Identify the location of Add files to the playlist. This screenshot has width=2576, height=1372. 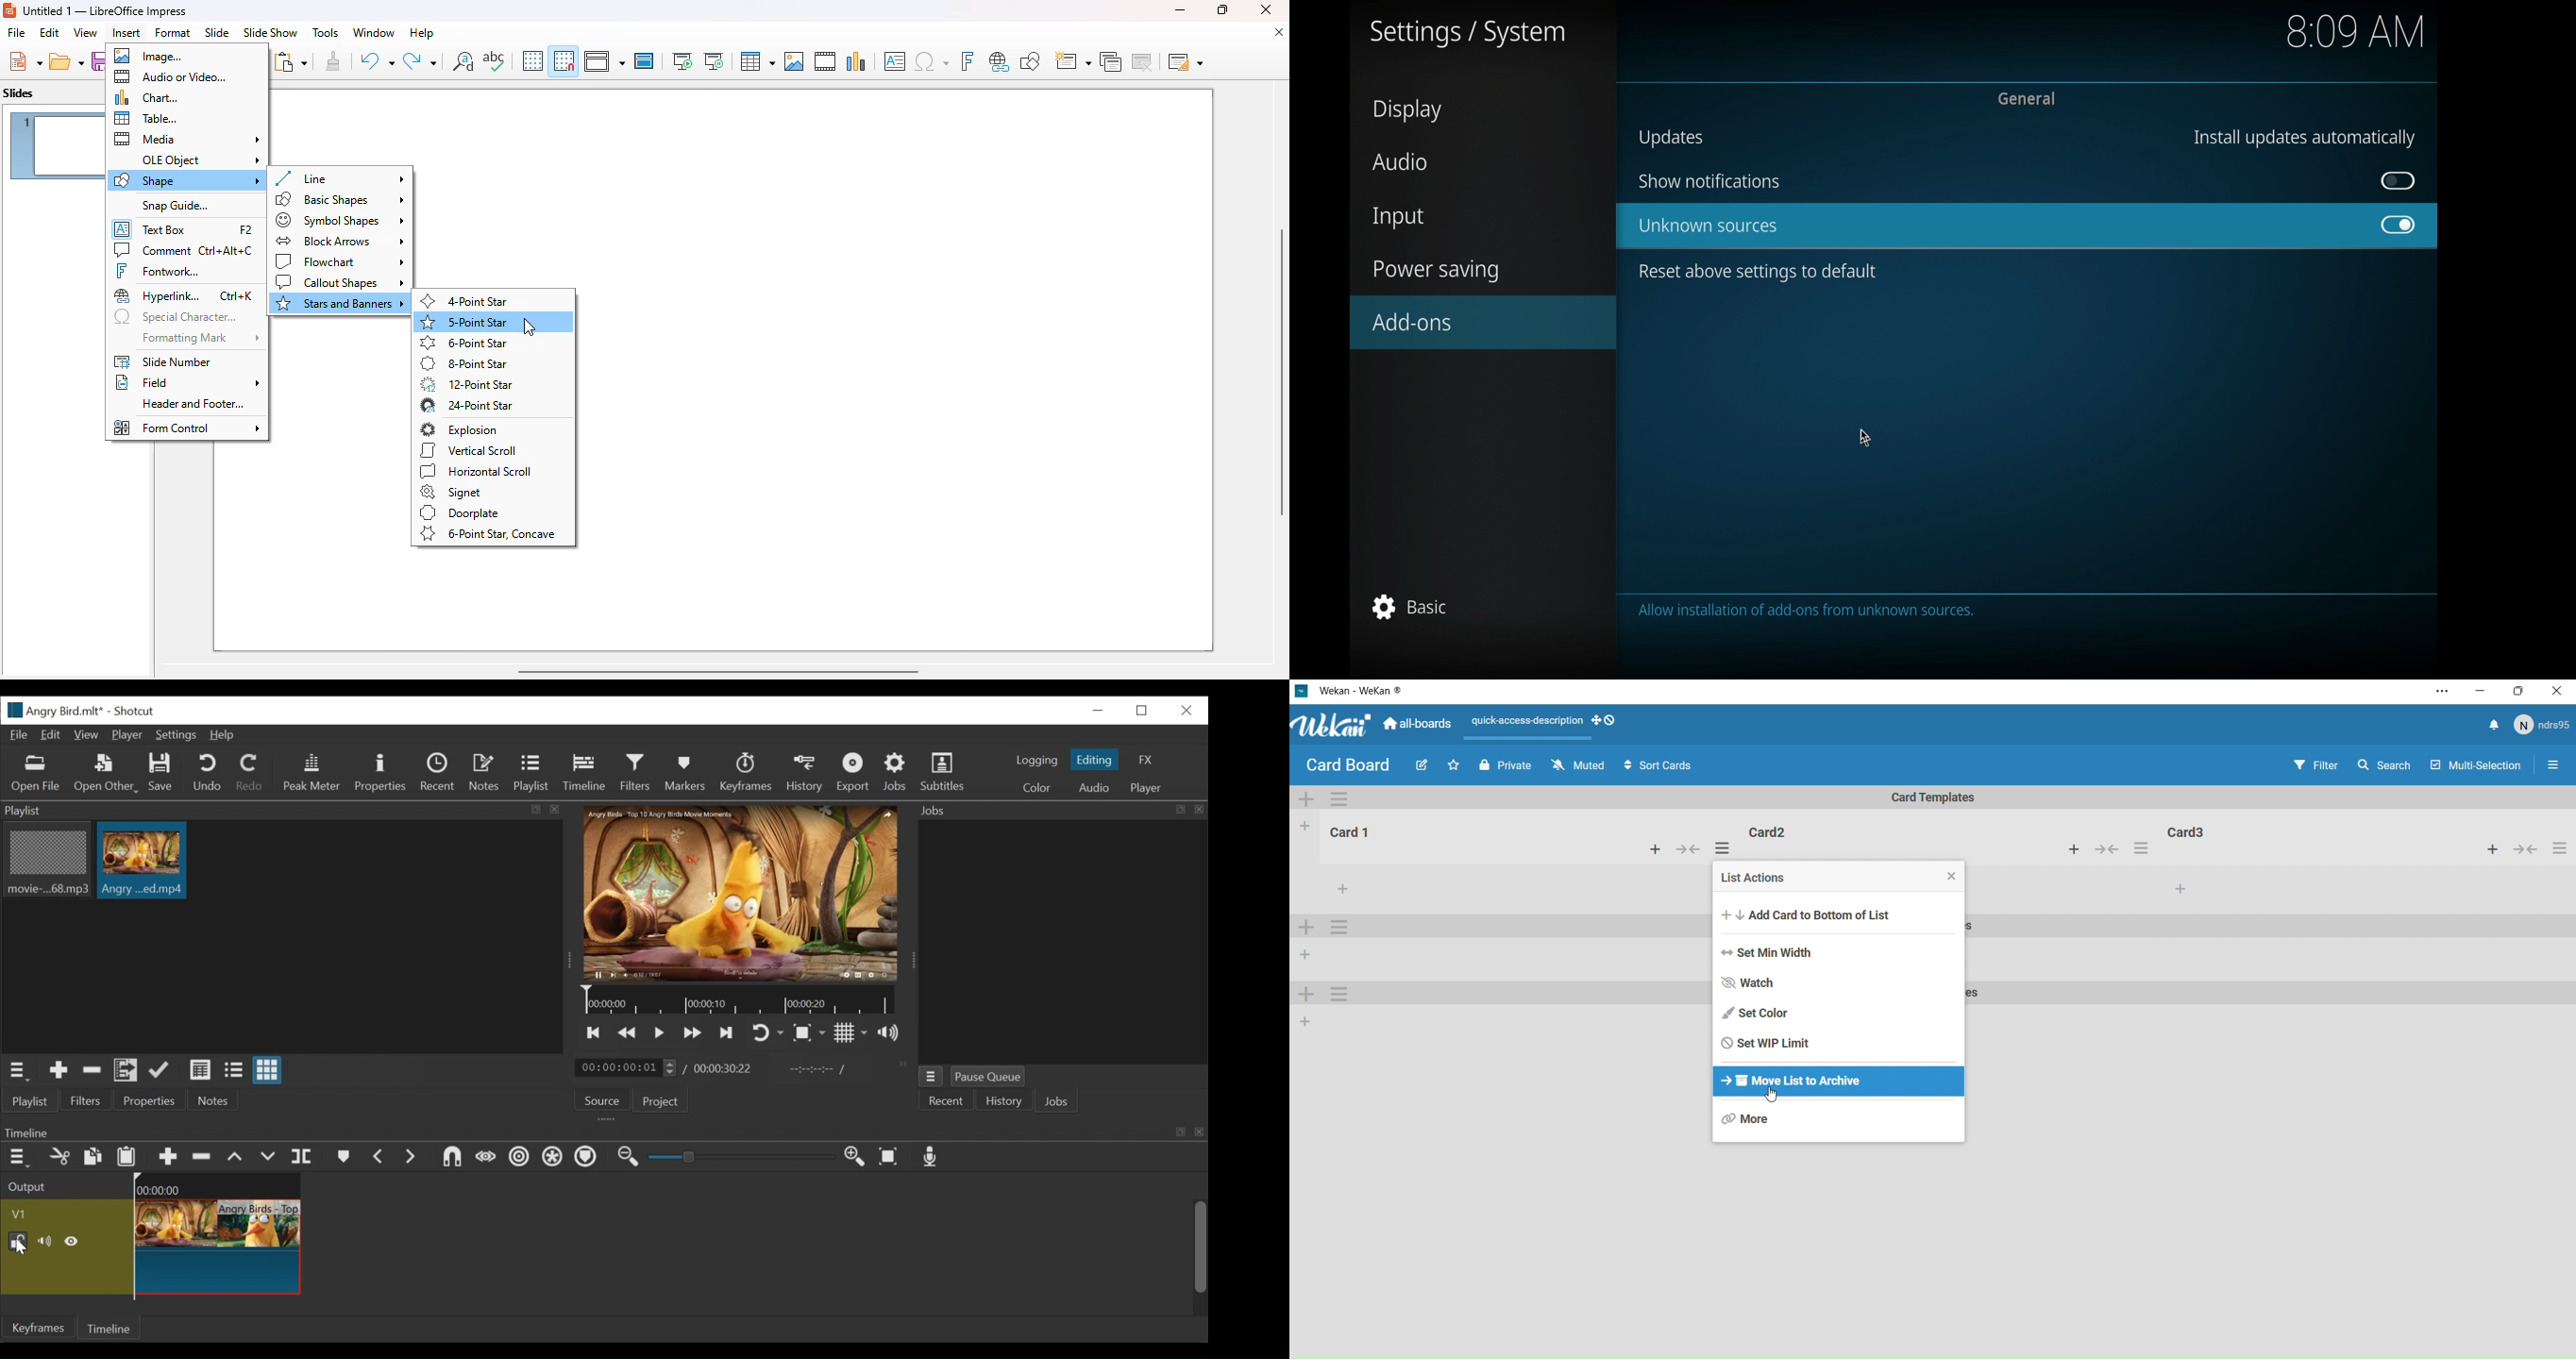
(126, 1071).